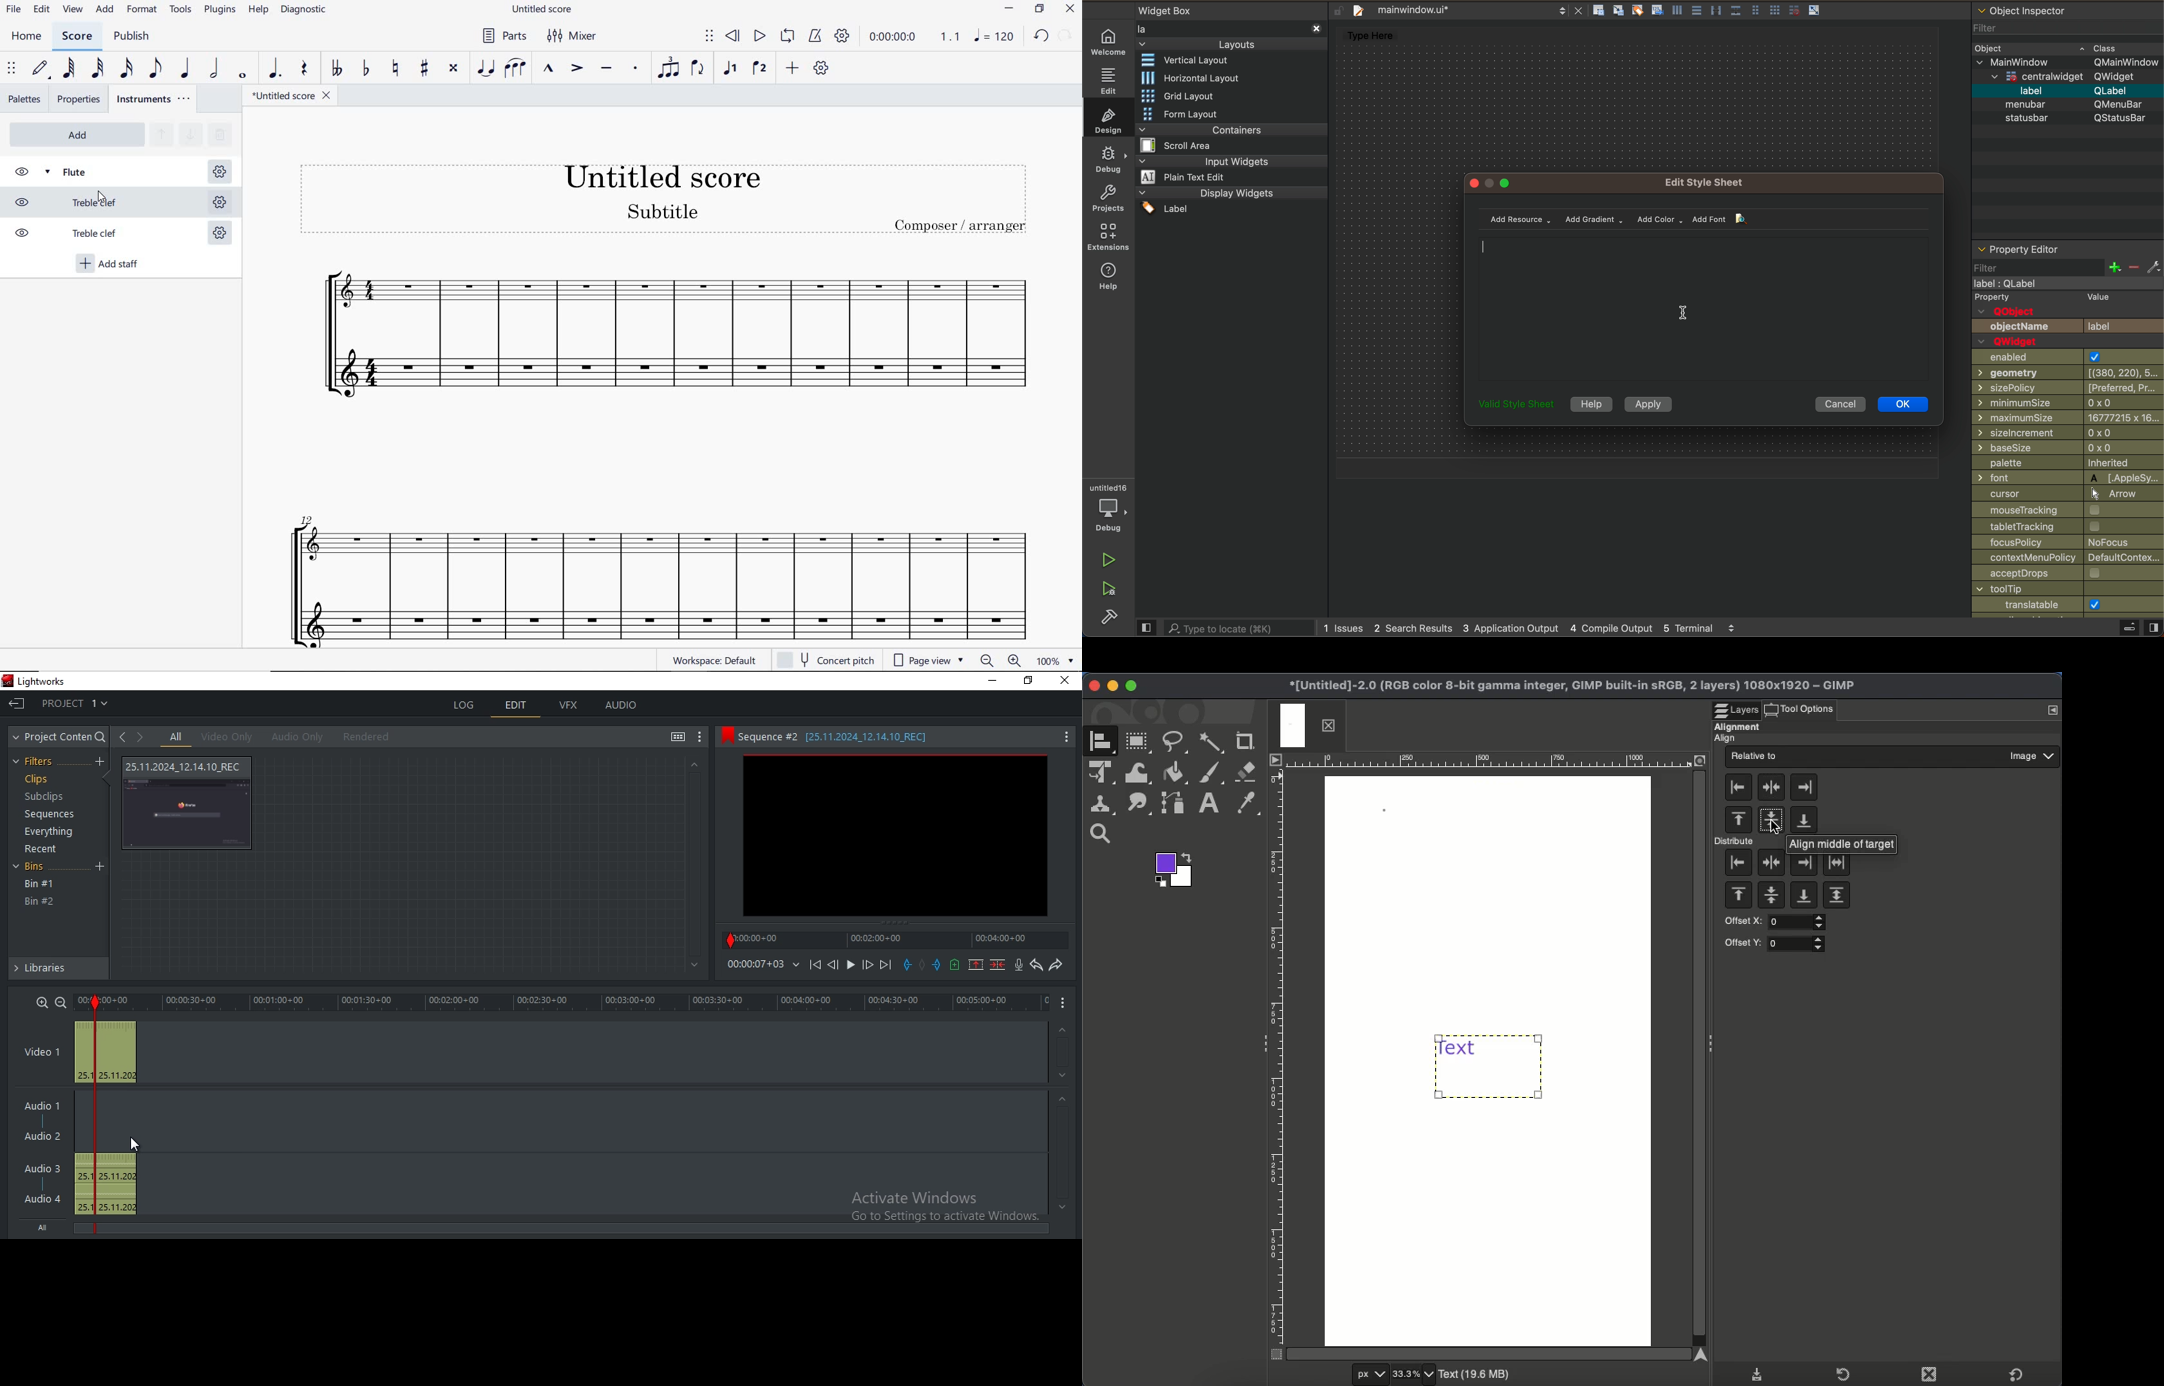  Describe the element at coordinates (1110, 201) in the screenshot. I see `projects` at that location.